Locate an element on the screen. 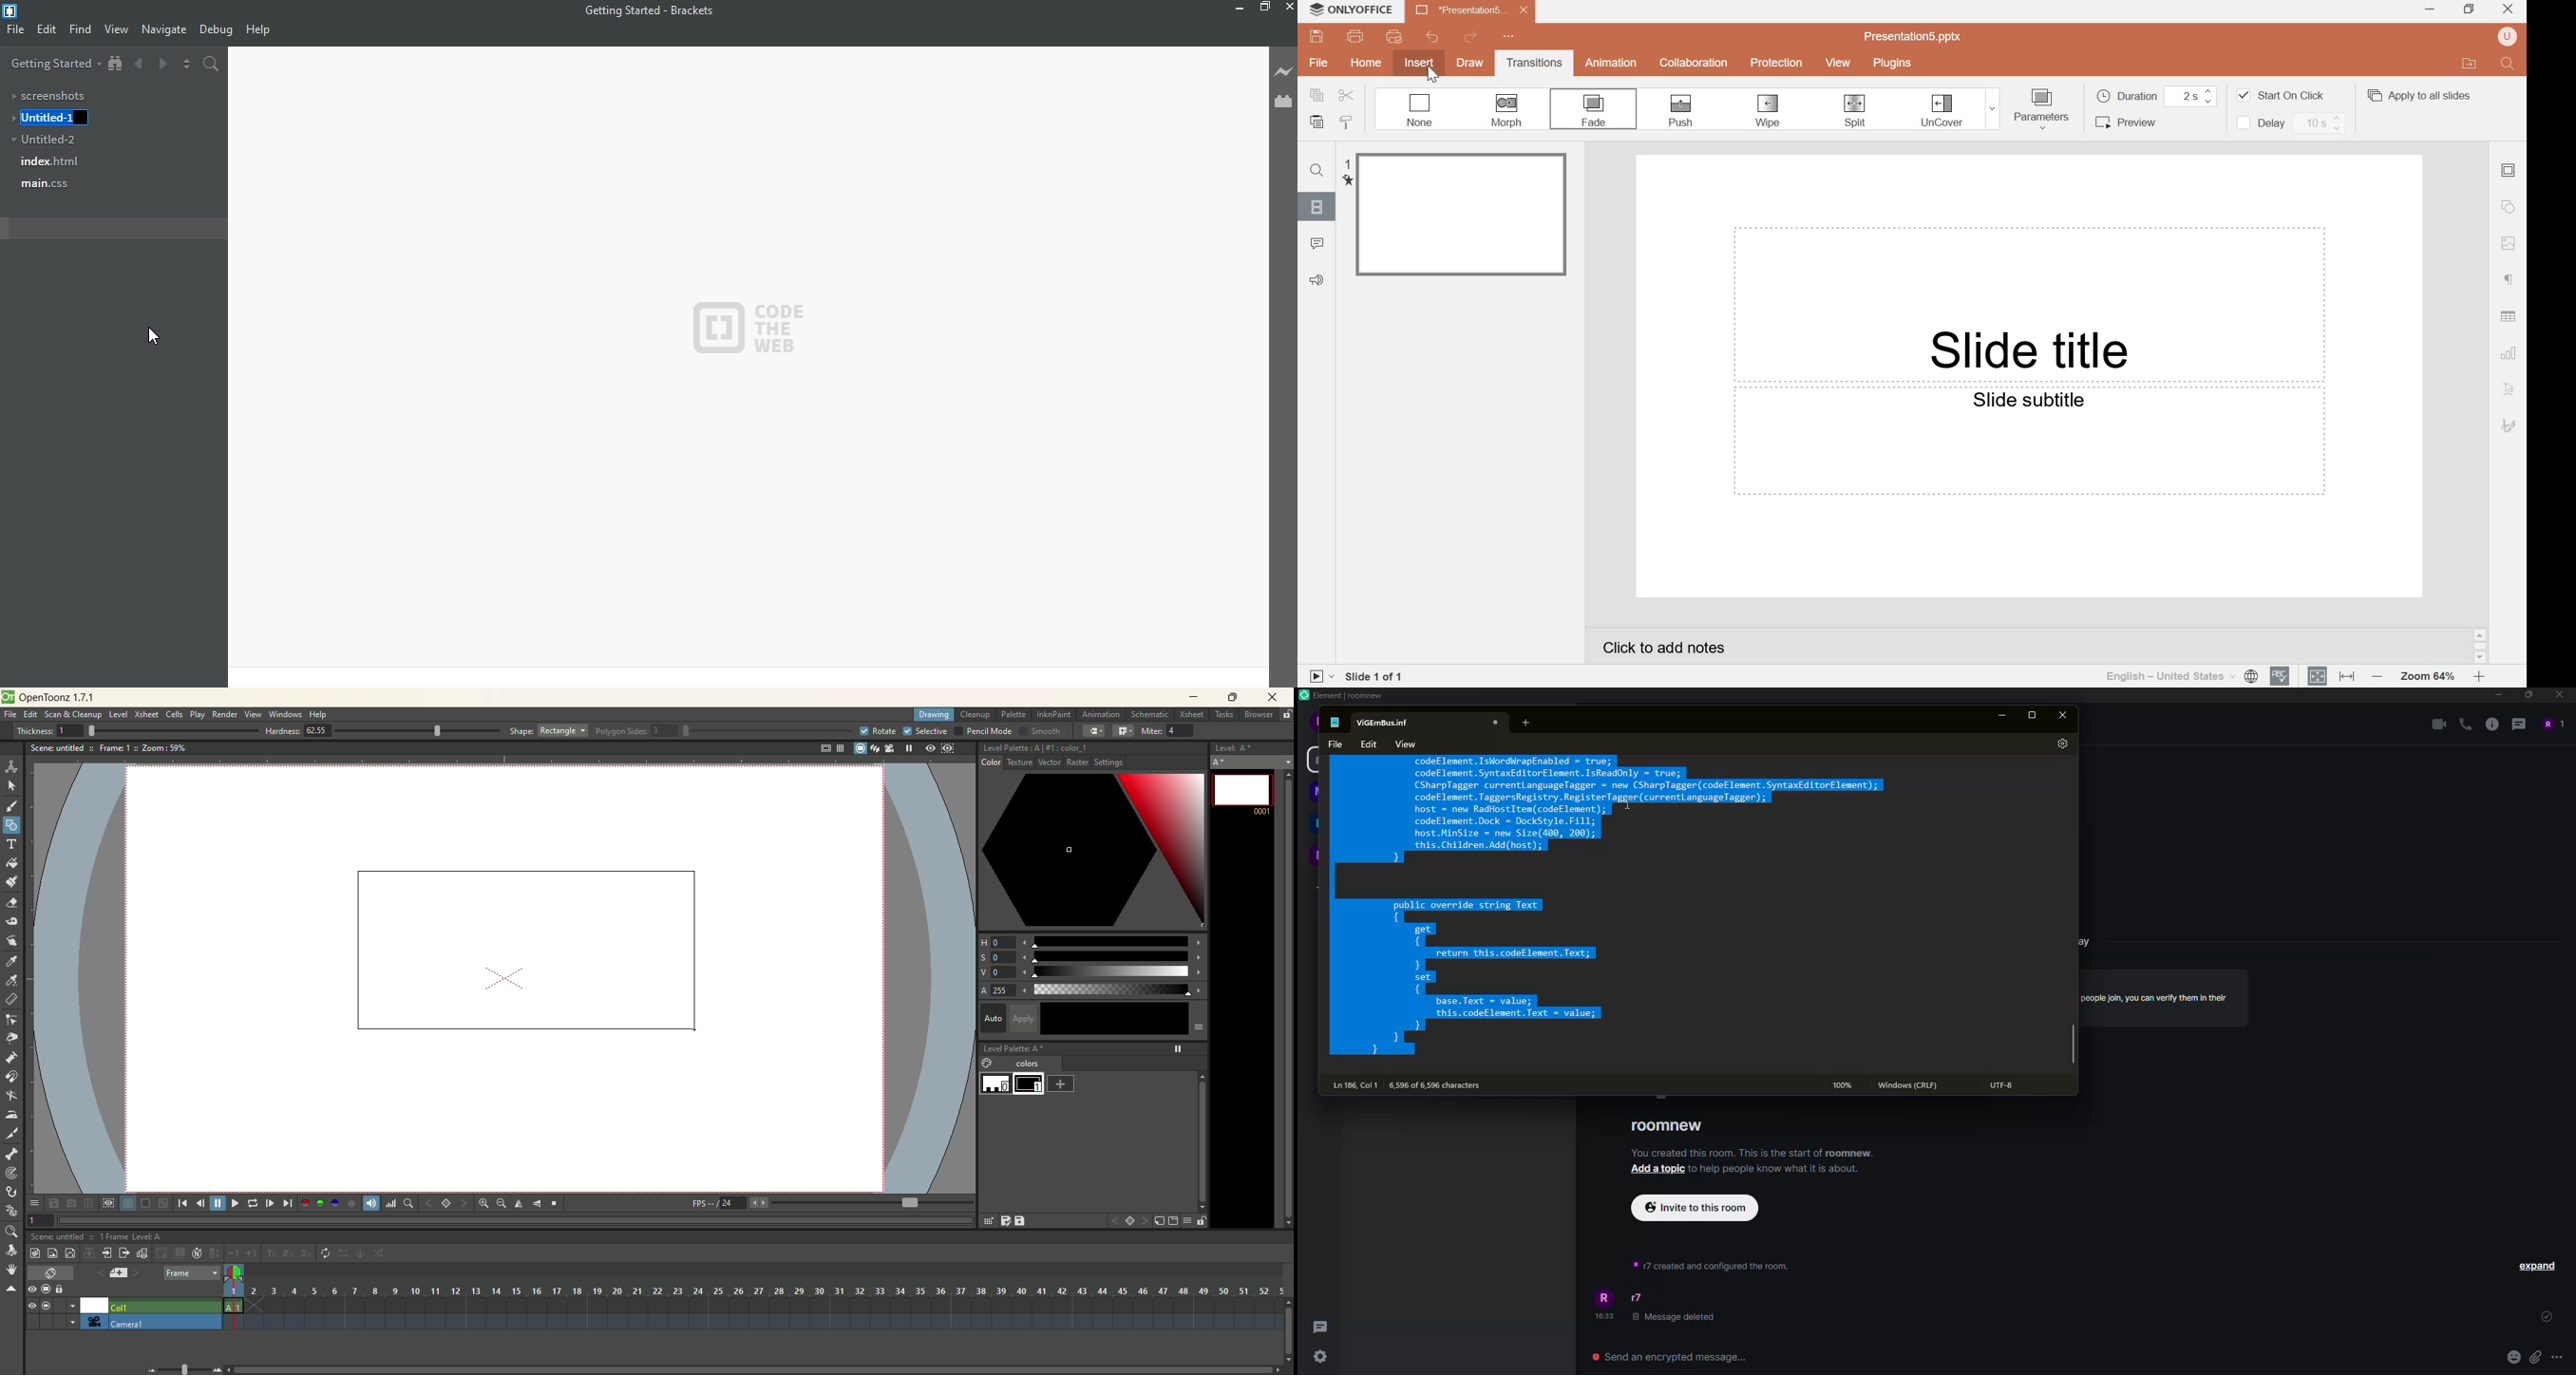 This screenshot has height=1400, width=2576. Morph is located at coordinates (1508, 109).